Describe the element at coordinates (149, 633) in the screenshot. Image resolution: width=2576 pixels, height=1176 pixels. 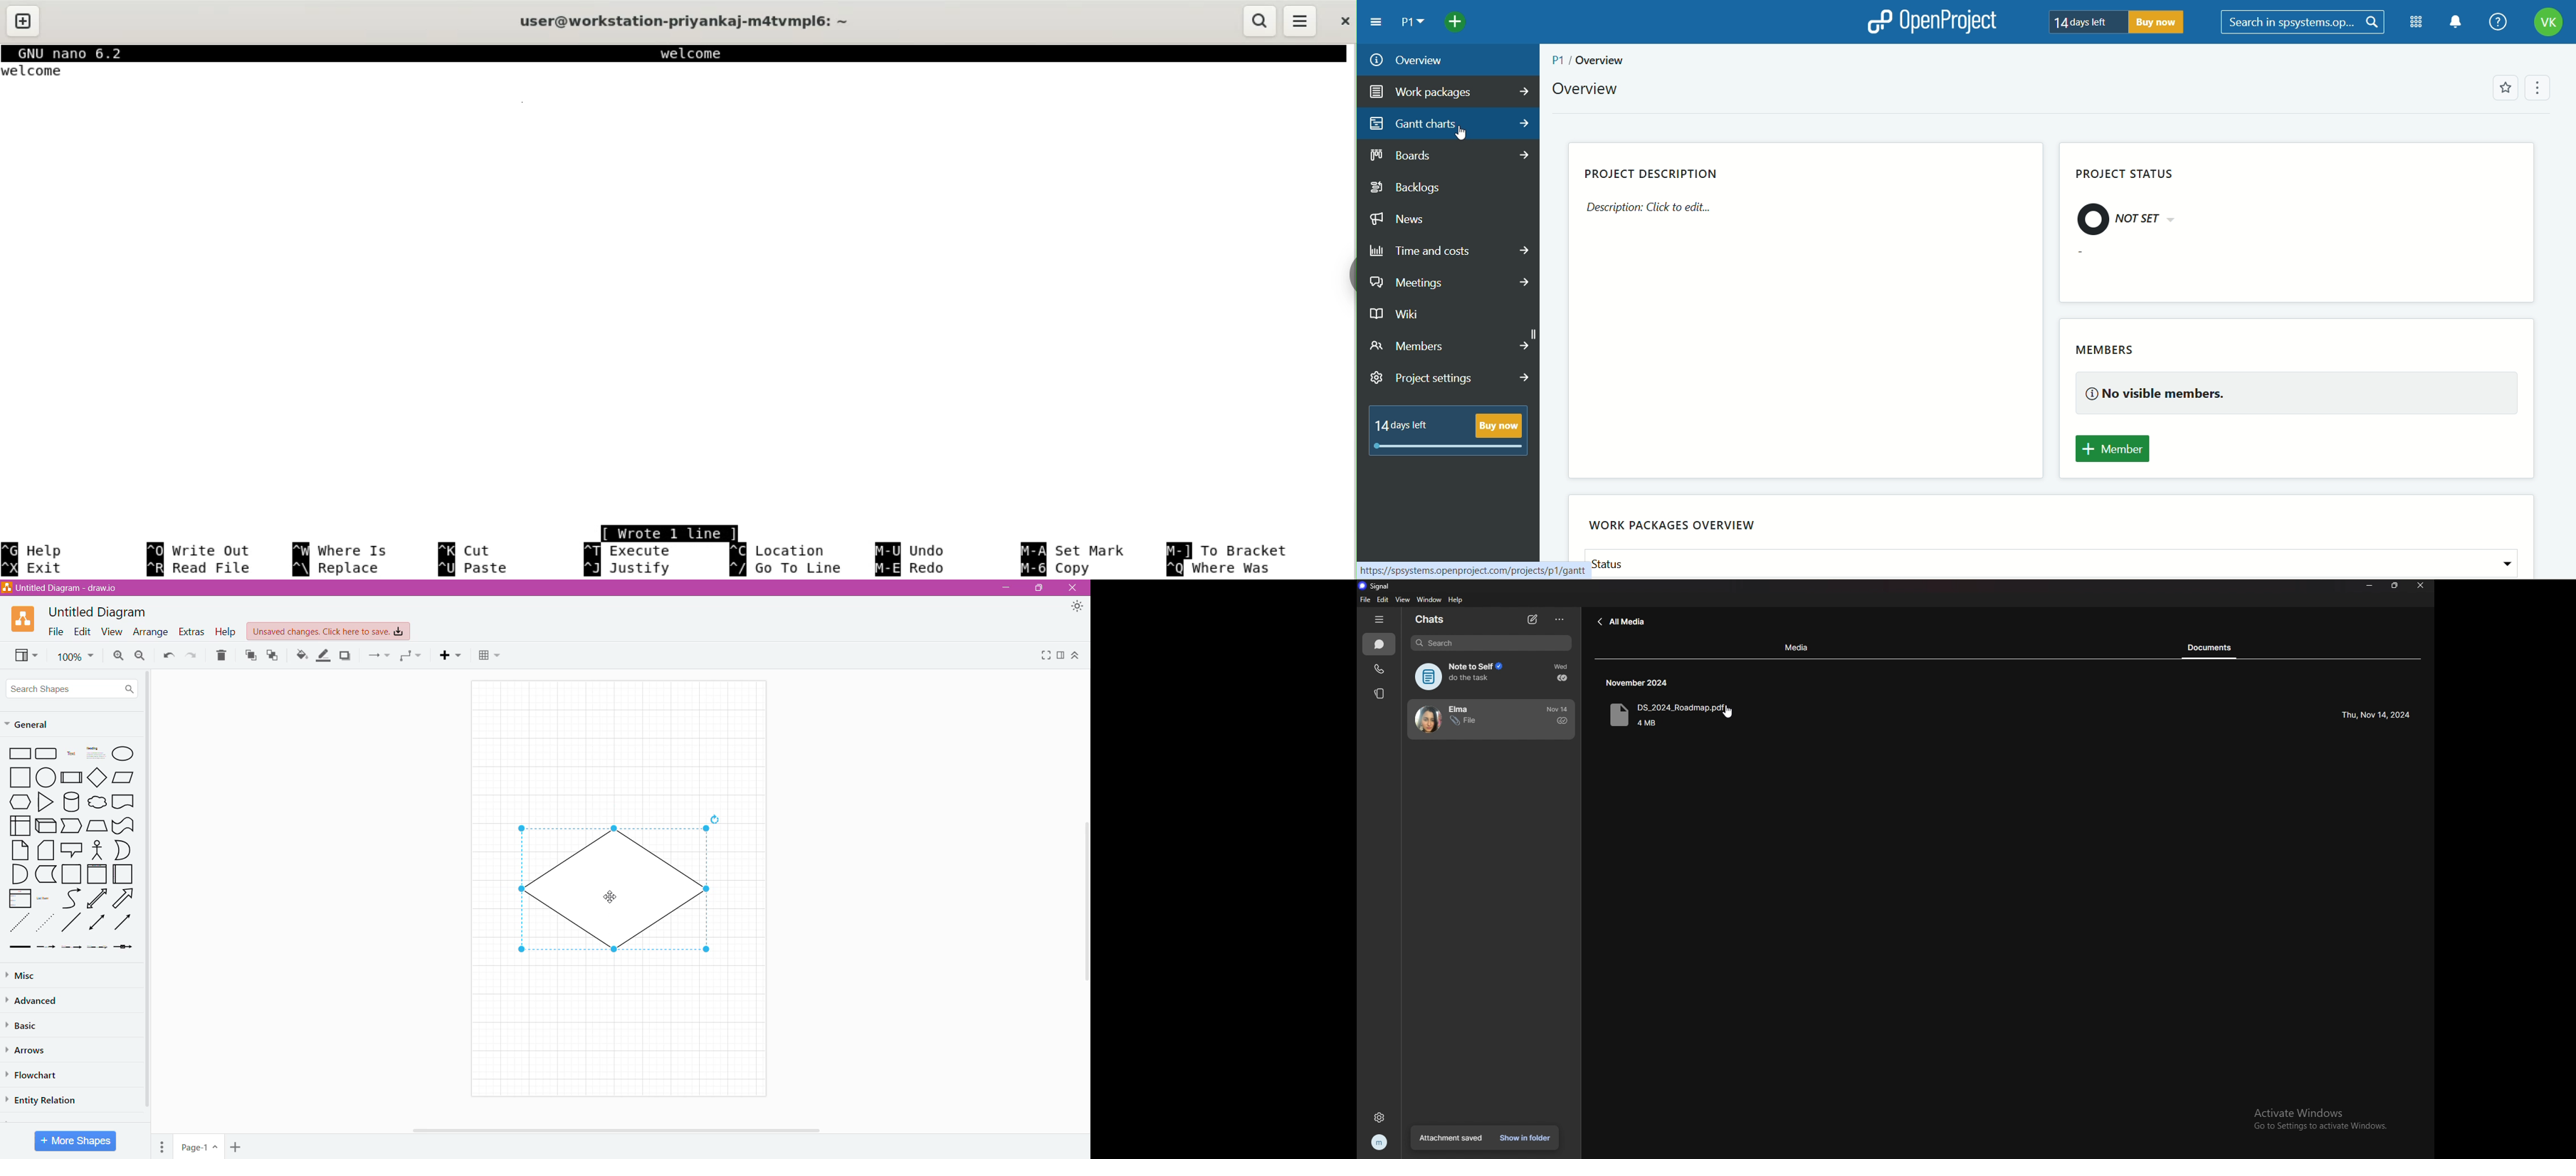
I see `Arrange` at that location.